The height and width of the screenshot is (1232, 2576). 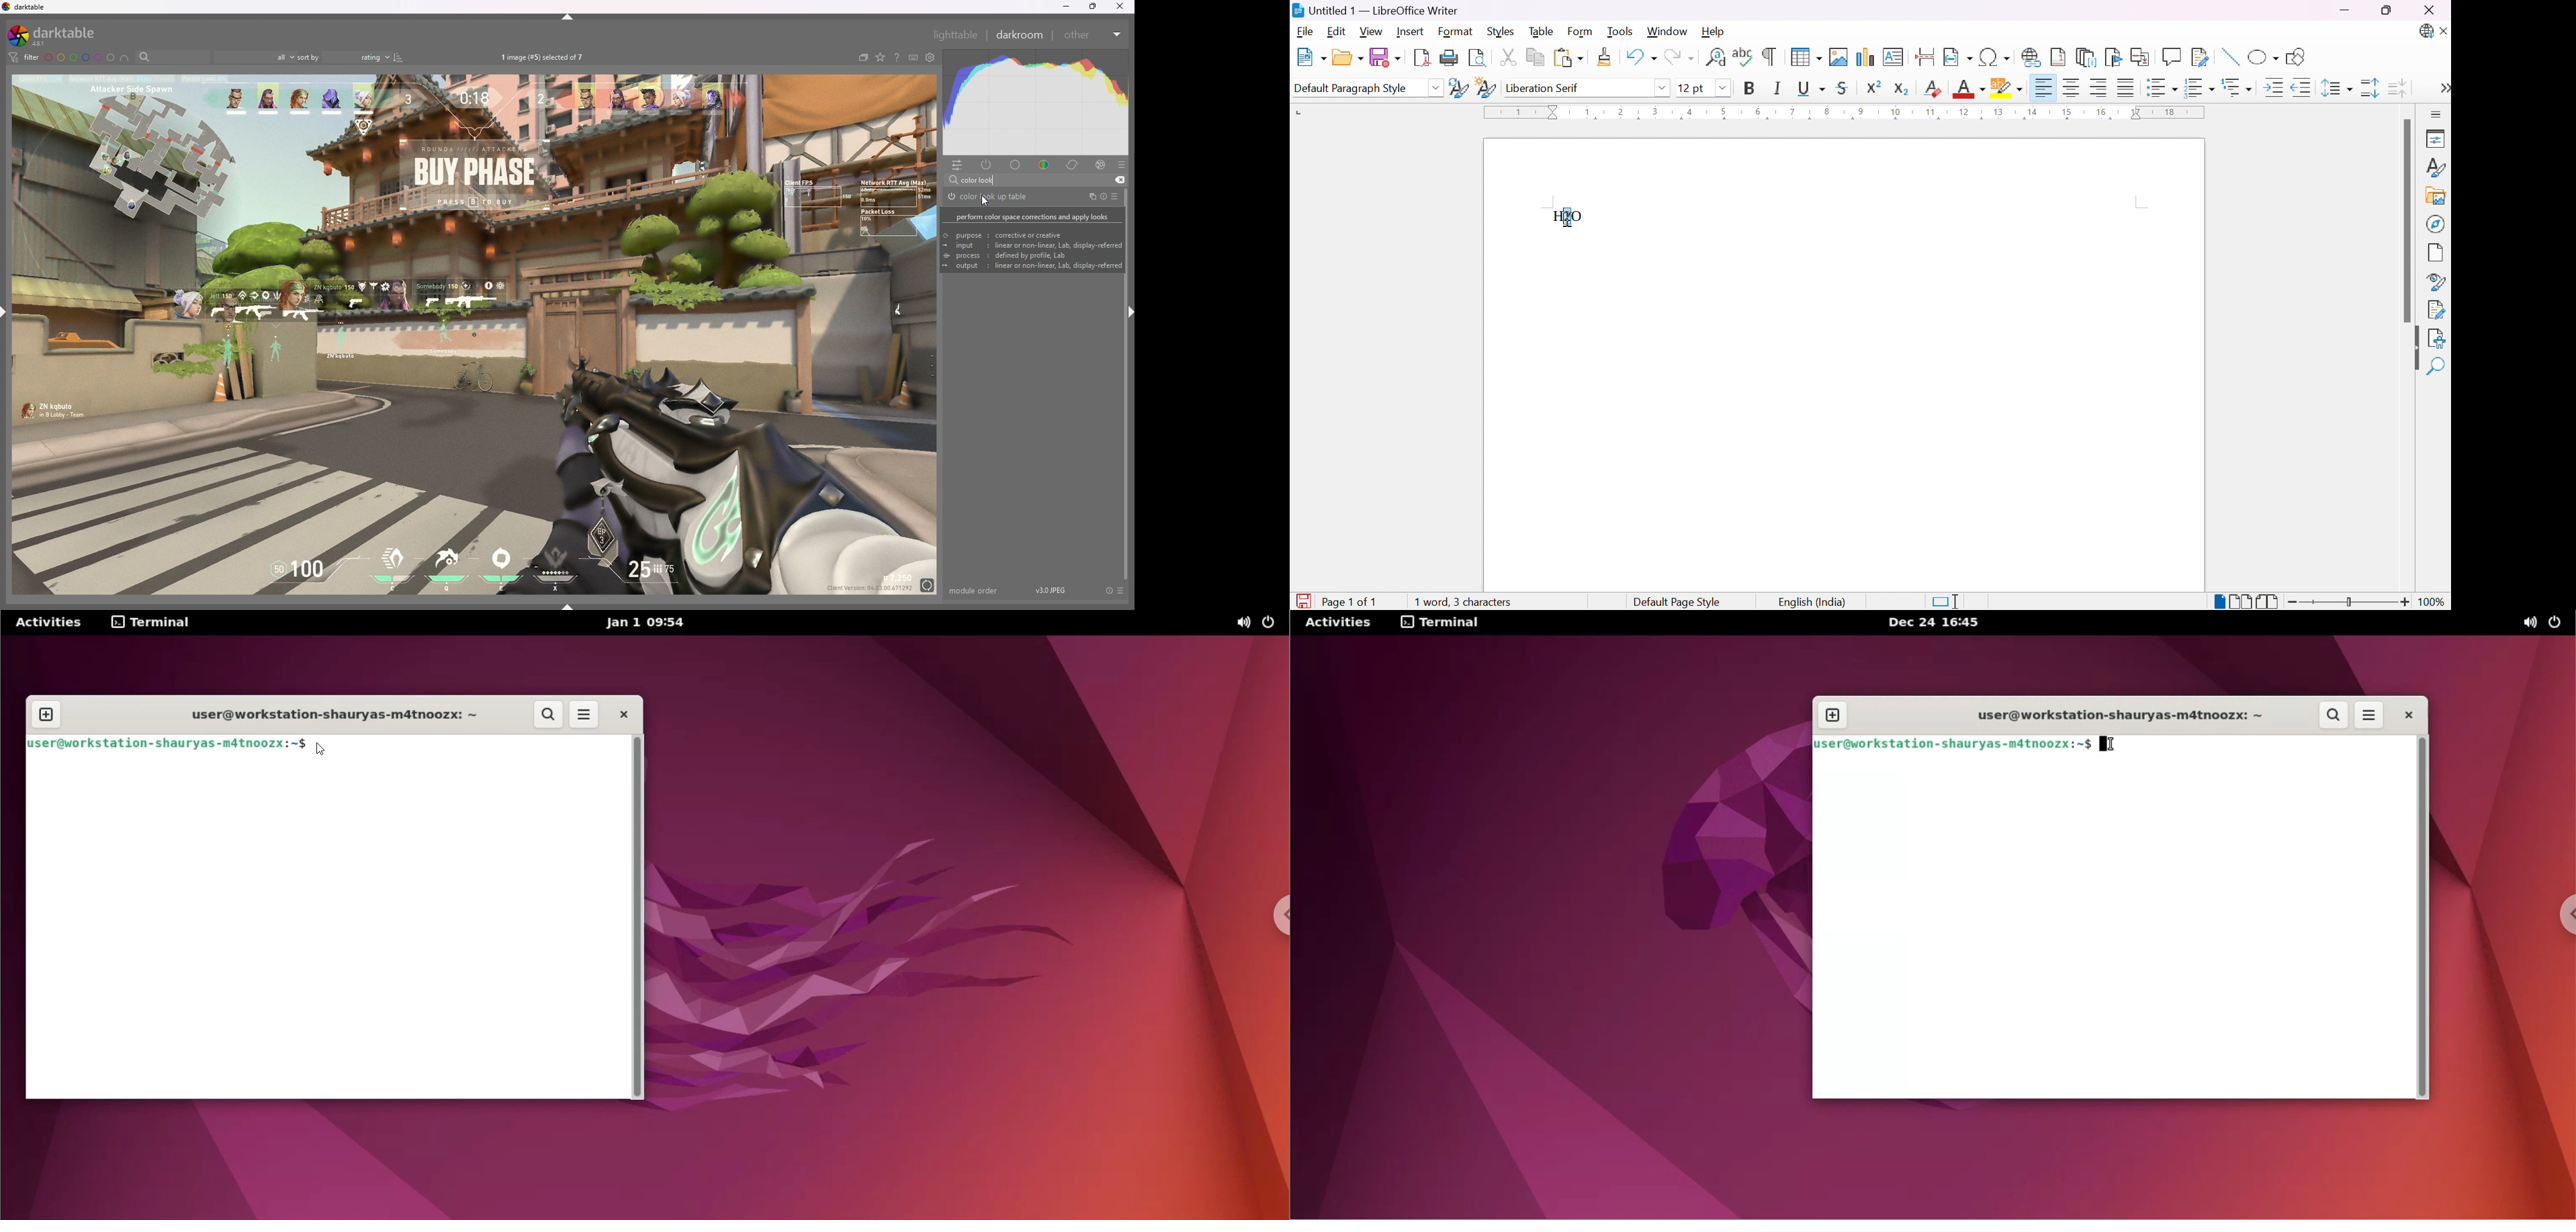 What do you see at coordinates (1421, 57) in the screenshot?
I see `Export as PDF` at bounding box center [1421, 57].